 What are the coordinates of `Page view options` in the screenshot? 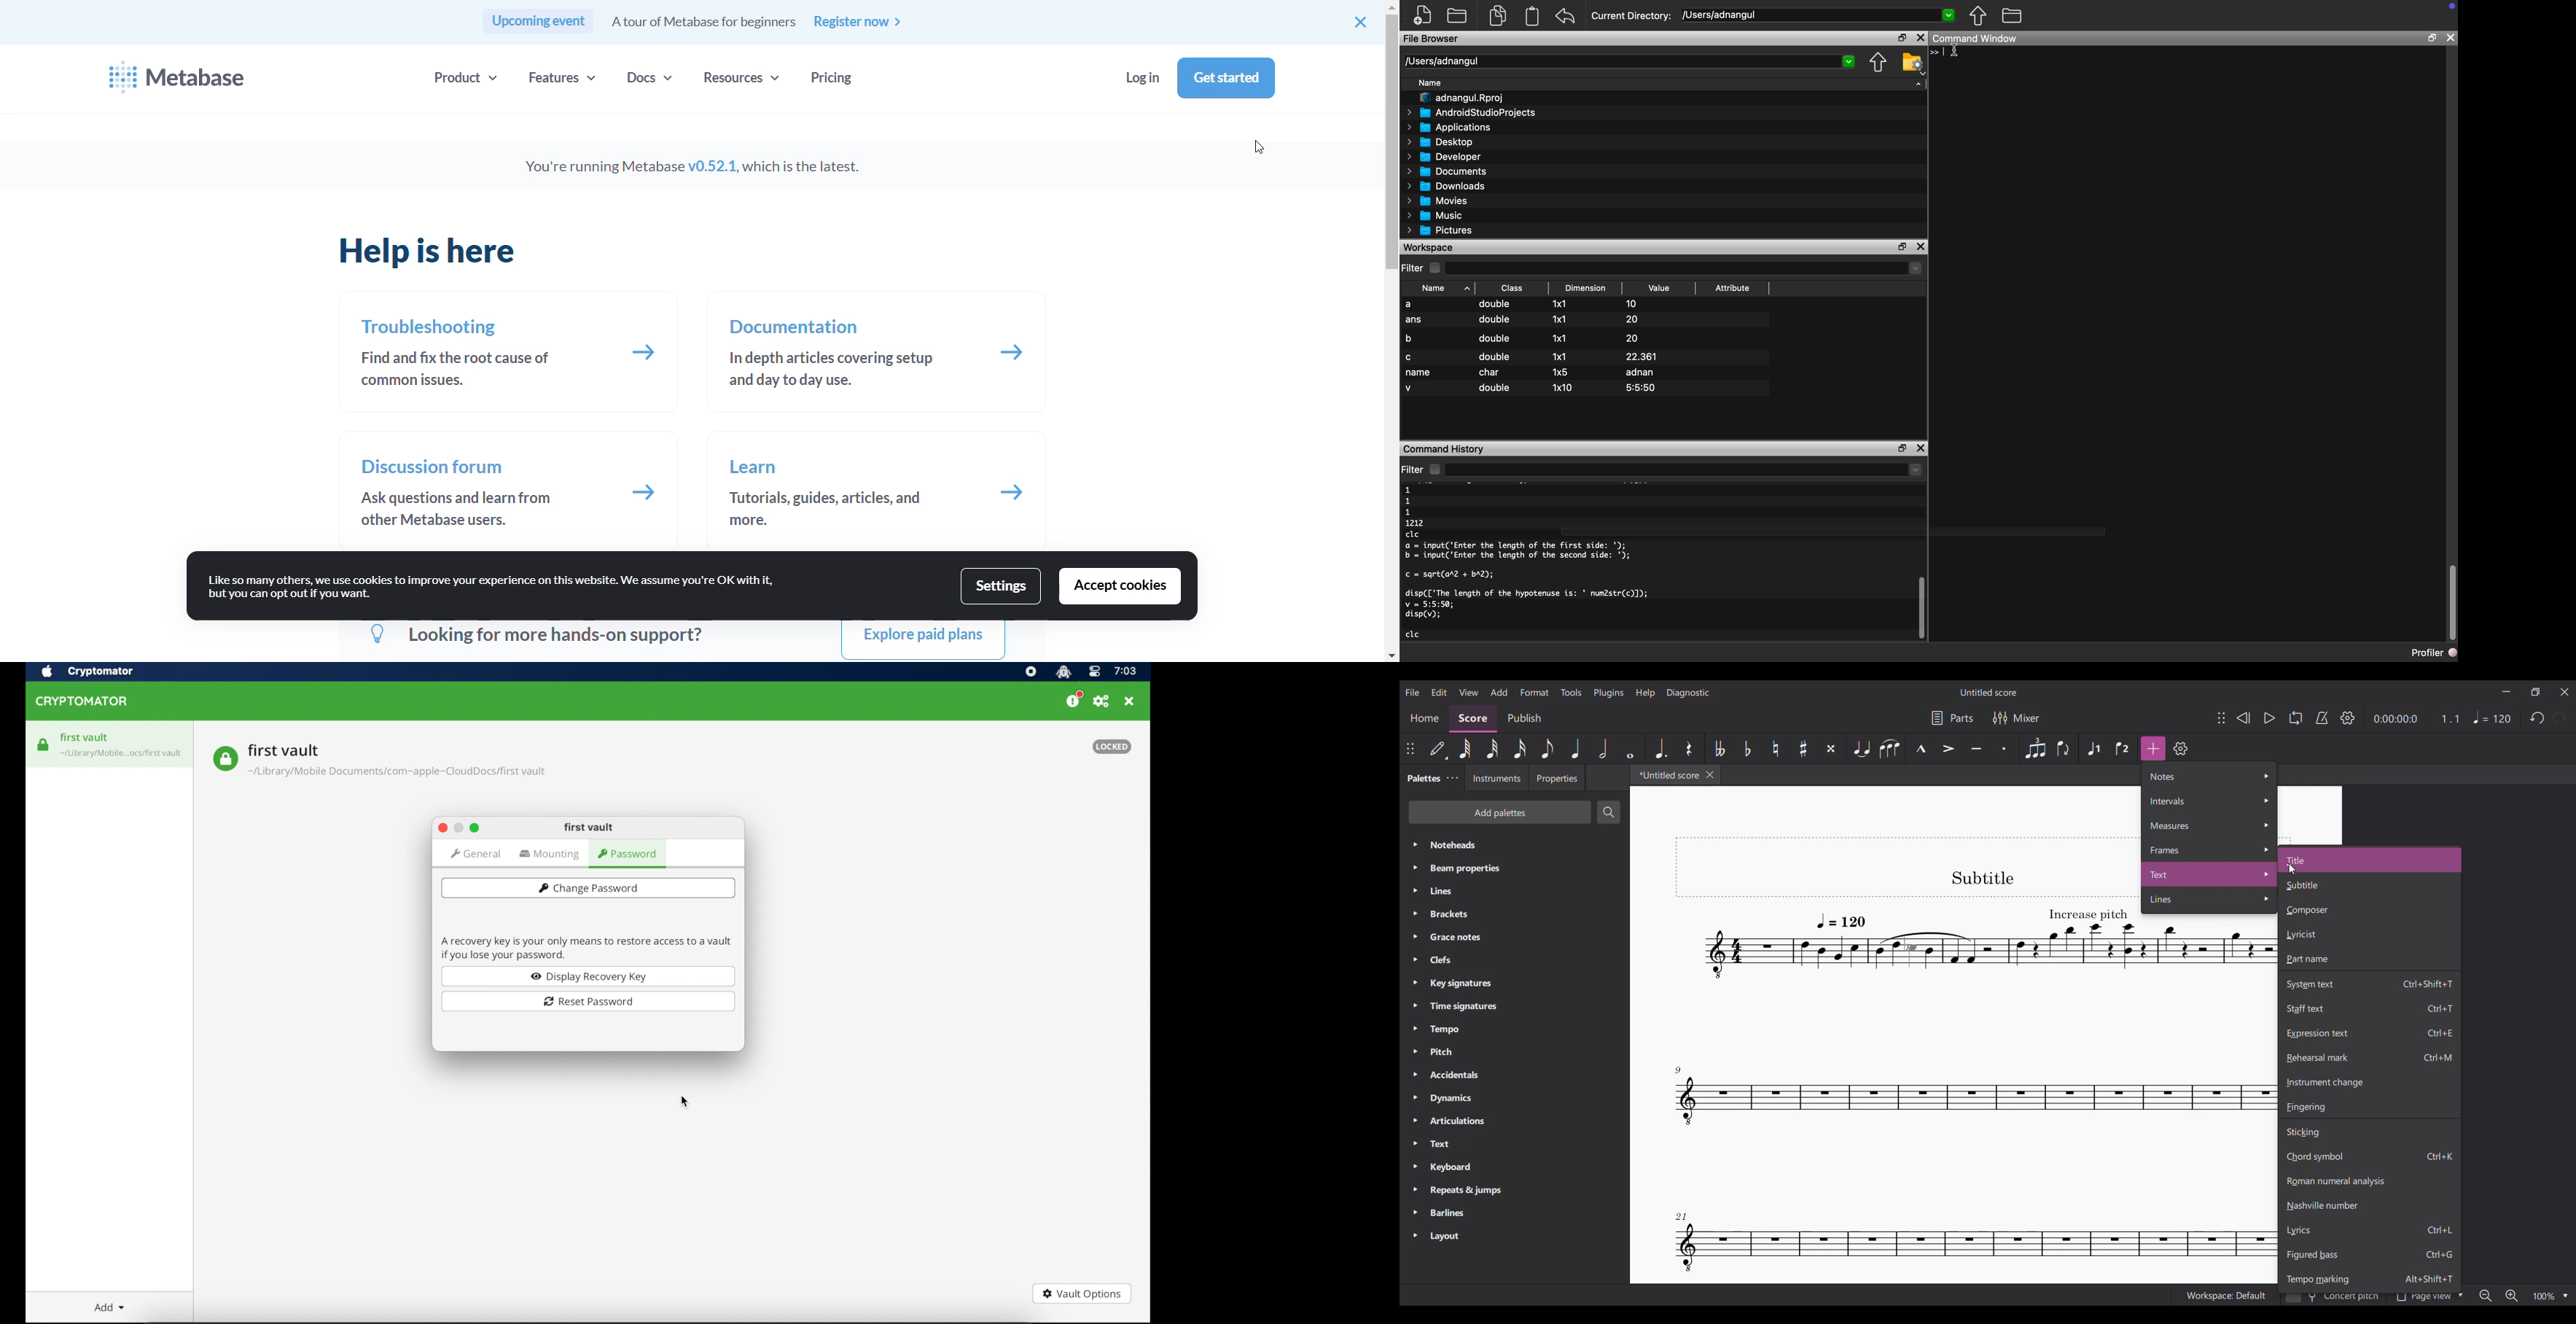 It's located at (2427, 1299).